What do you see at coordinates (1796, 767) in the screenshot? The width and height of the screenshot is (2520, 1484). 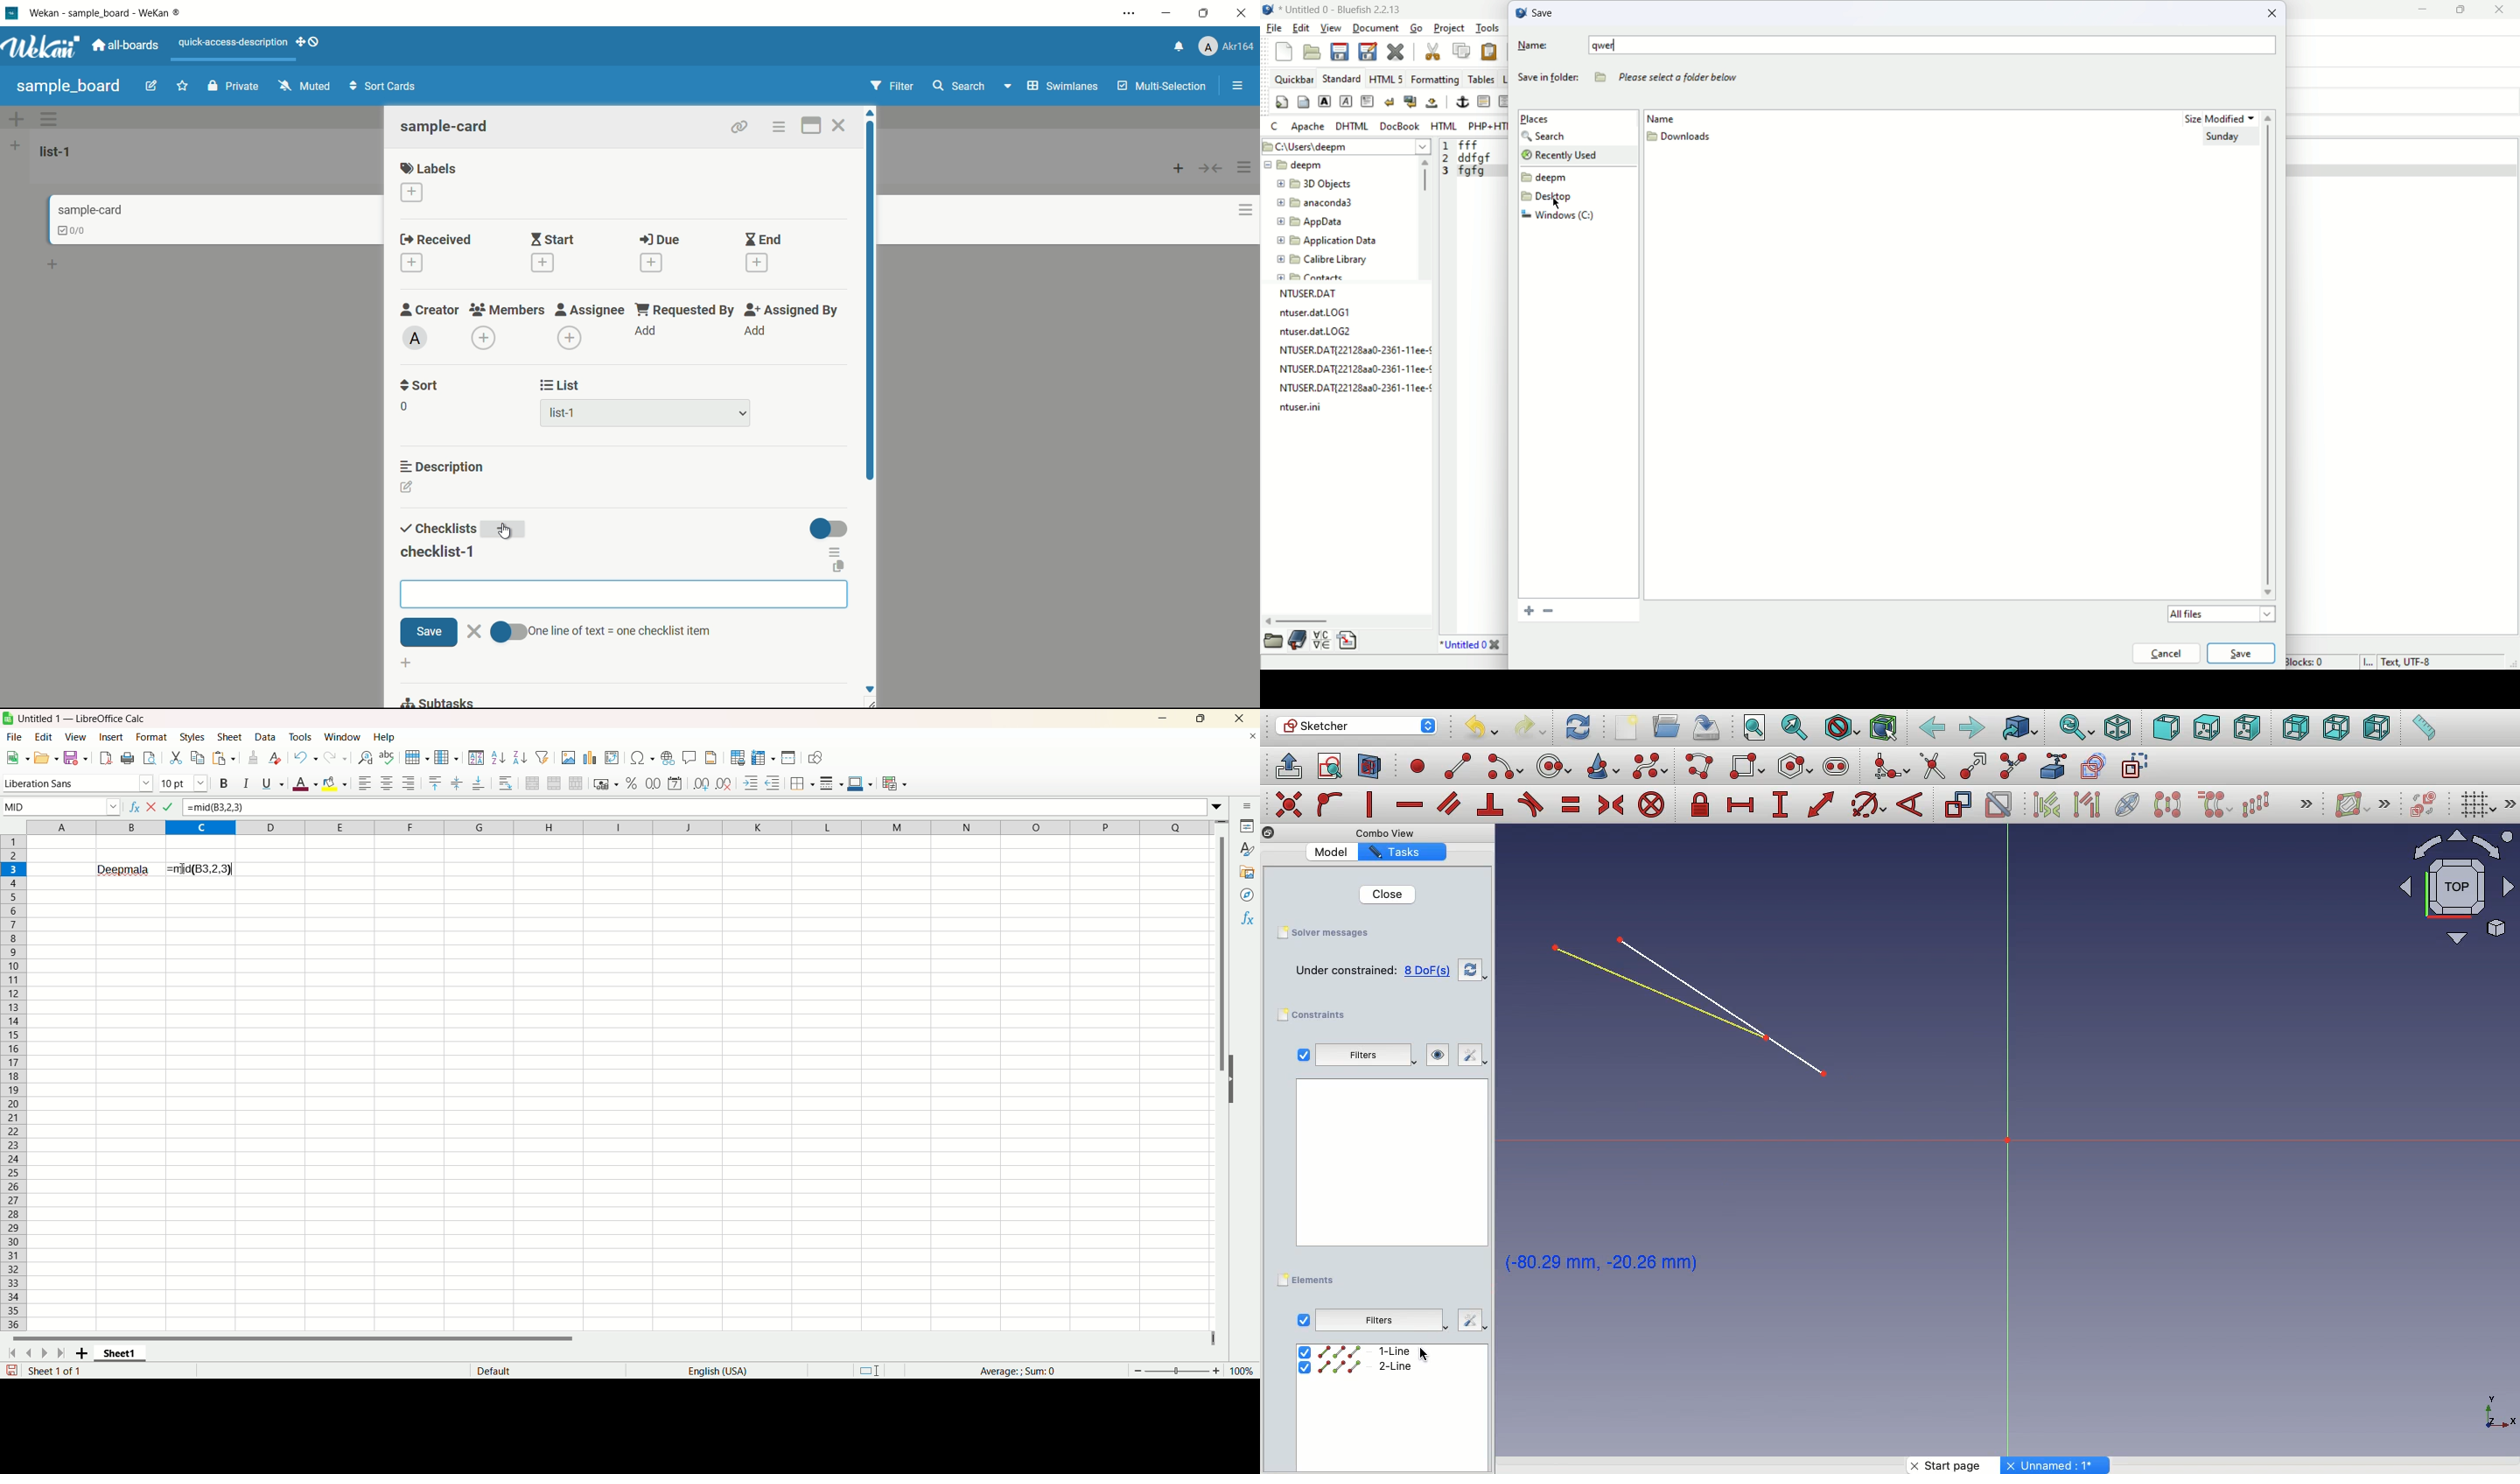 I see `Polygon` at bounding box center [1796, 767].